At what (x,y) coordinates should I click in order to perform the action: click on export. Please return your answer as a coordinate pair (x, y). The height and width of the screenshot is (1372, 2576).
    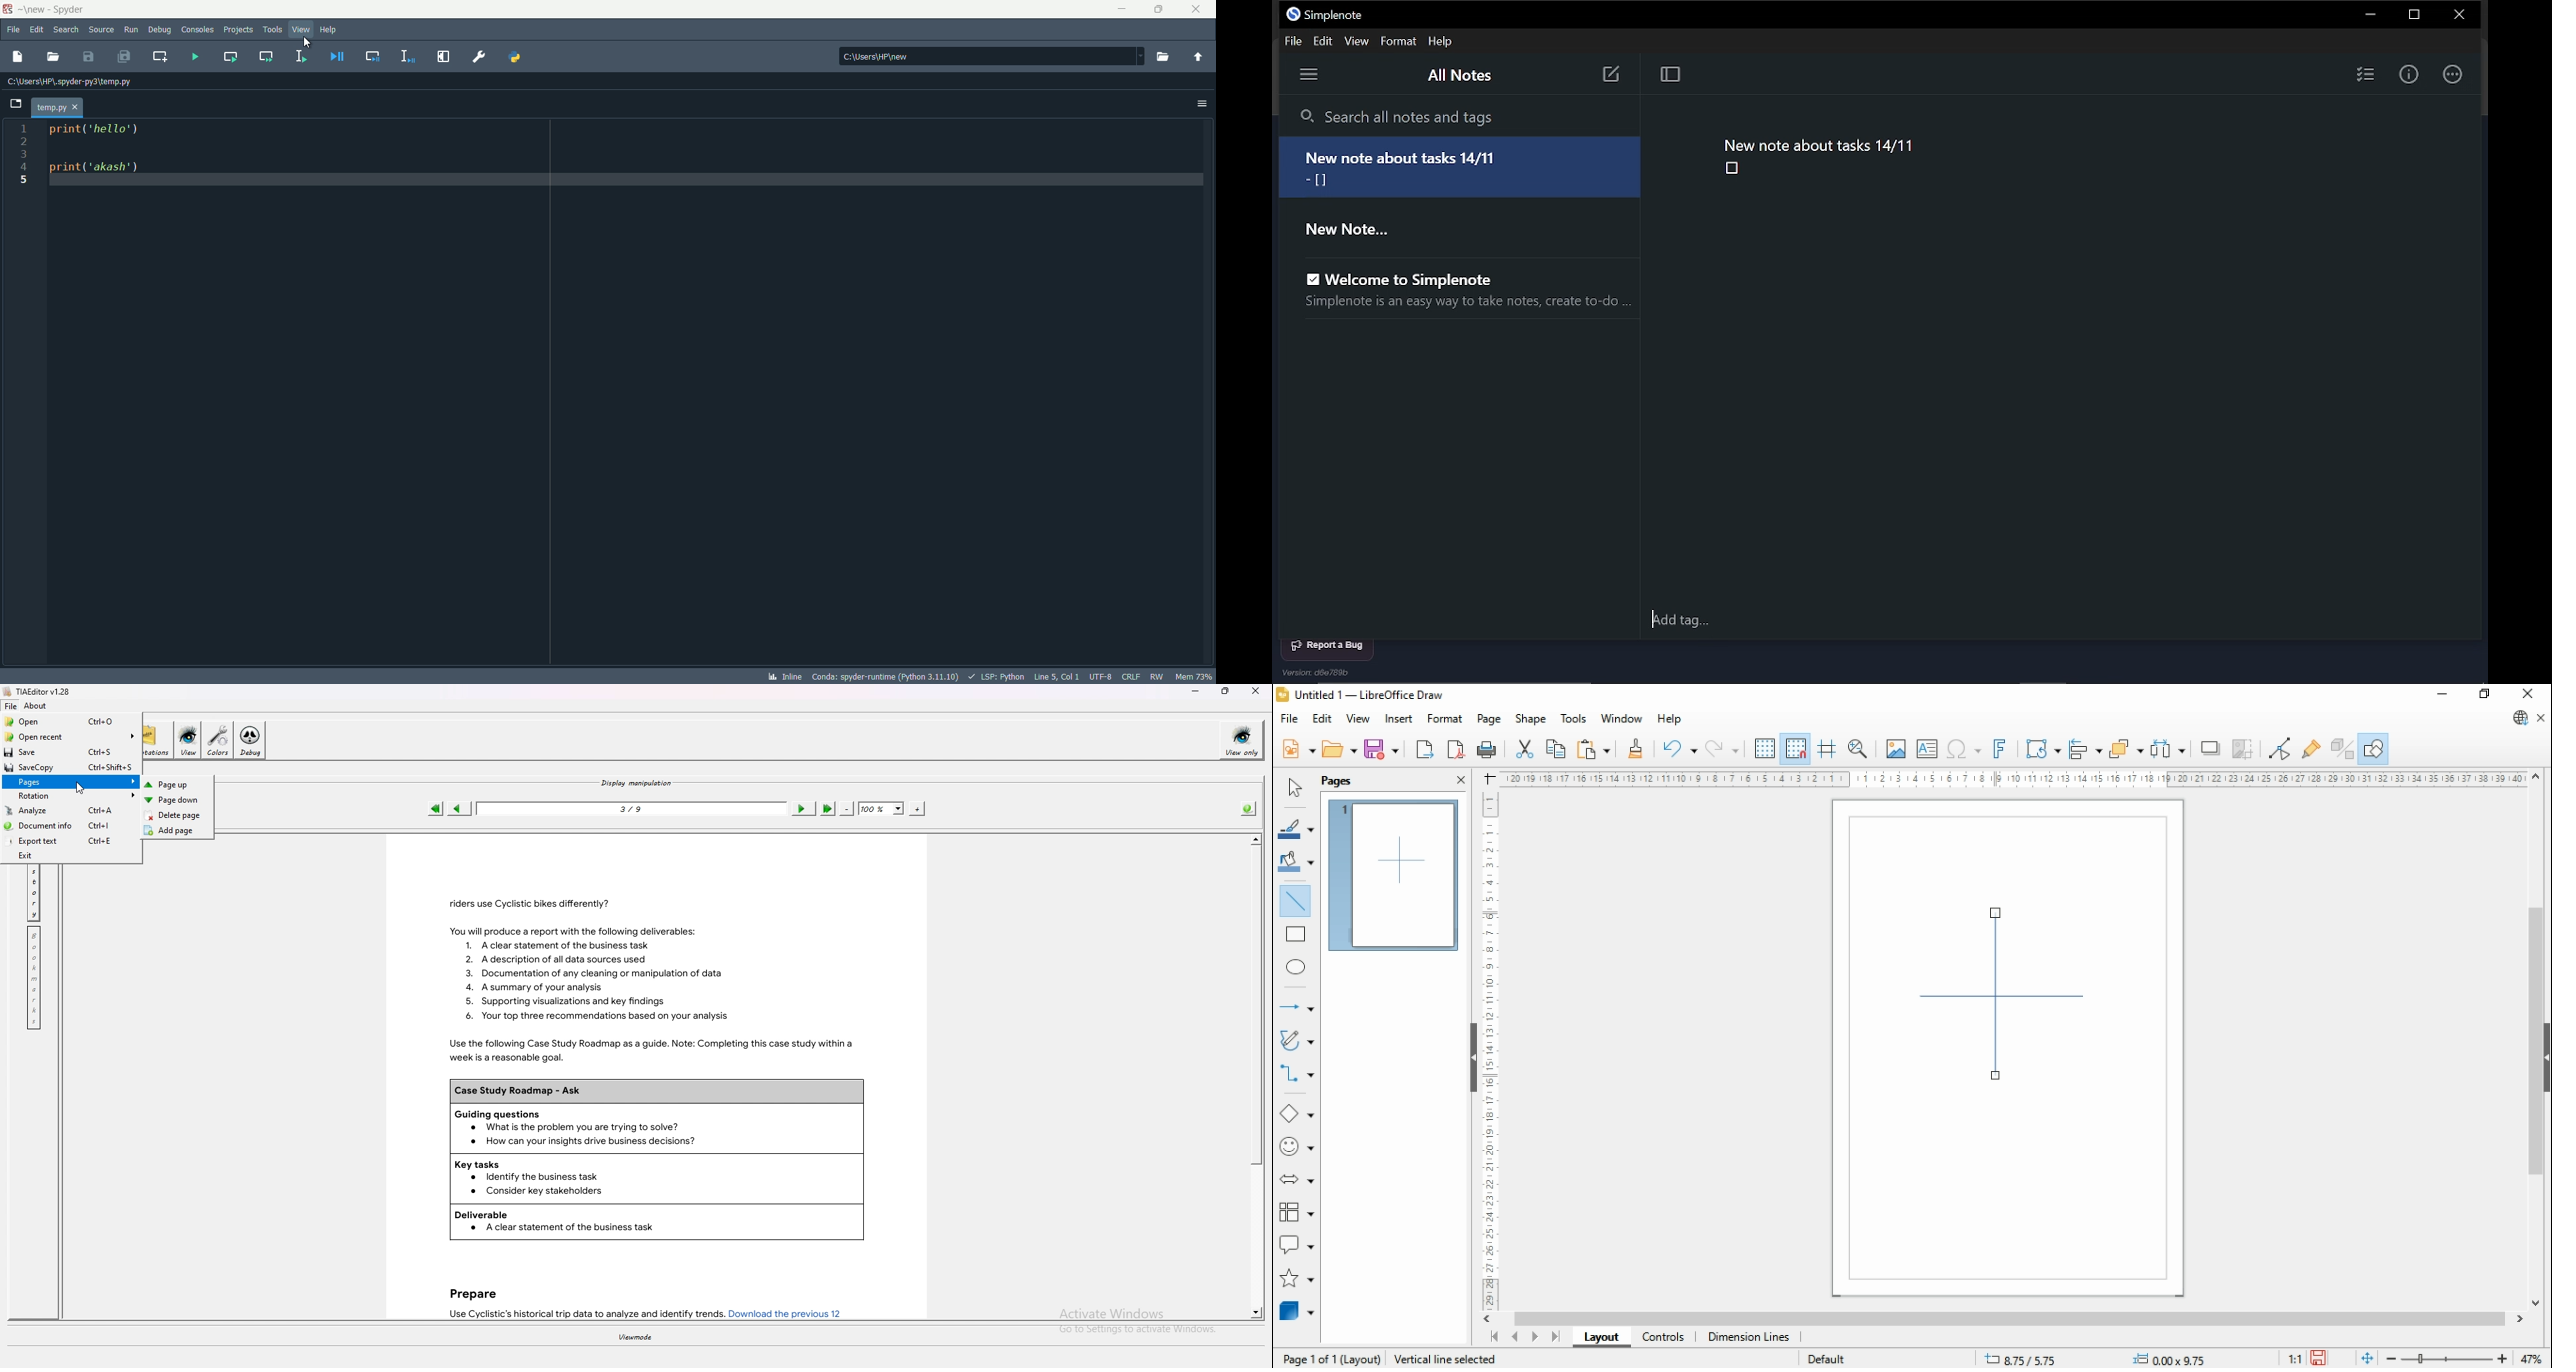
    Looking at the image, I should click on (1424, 749).